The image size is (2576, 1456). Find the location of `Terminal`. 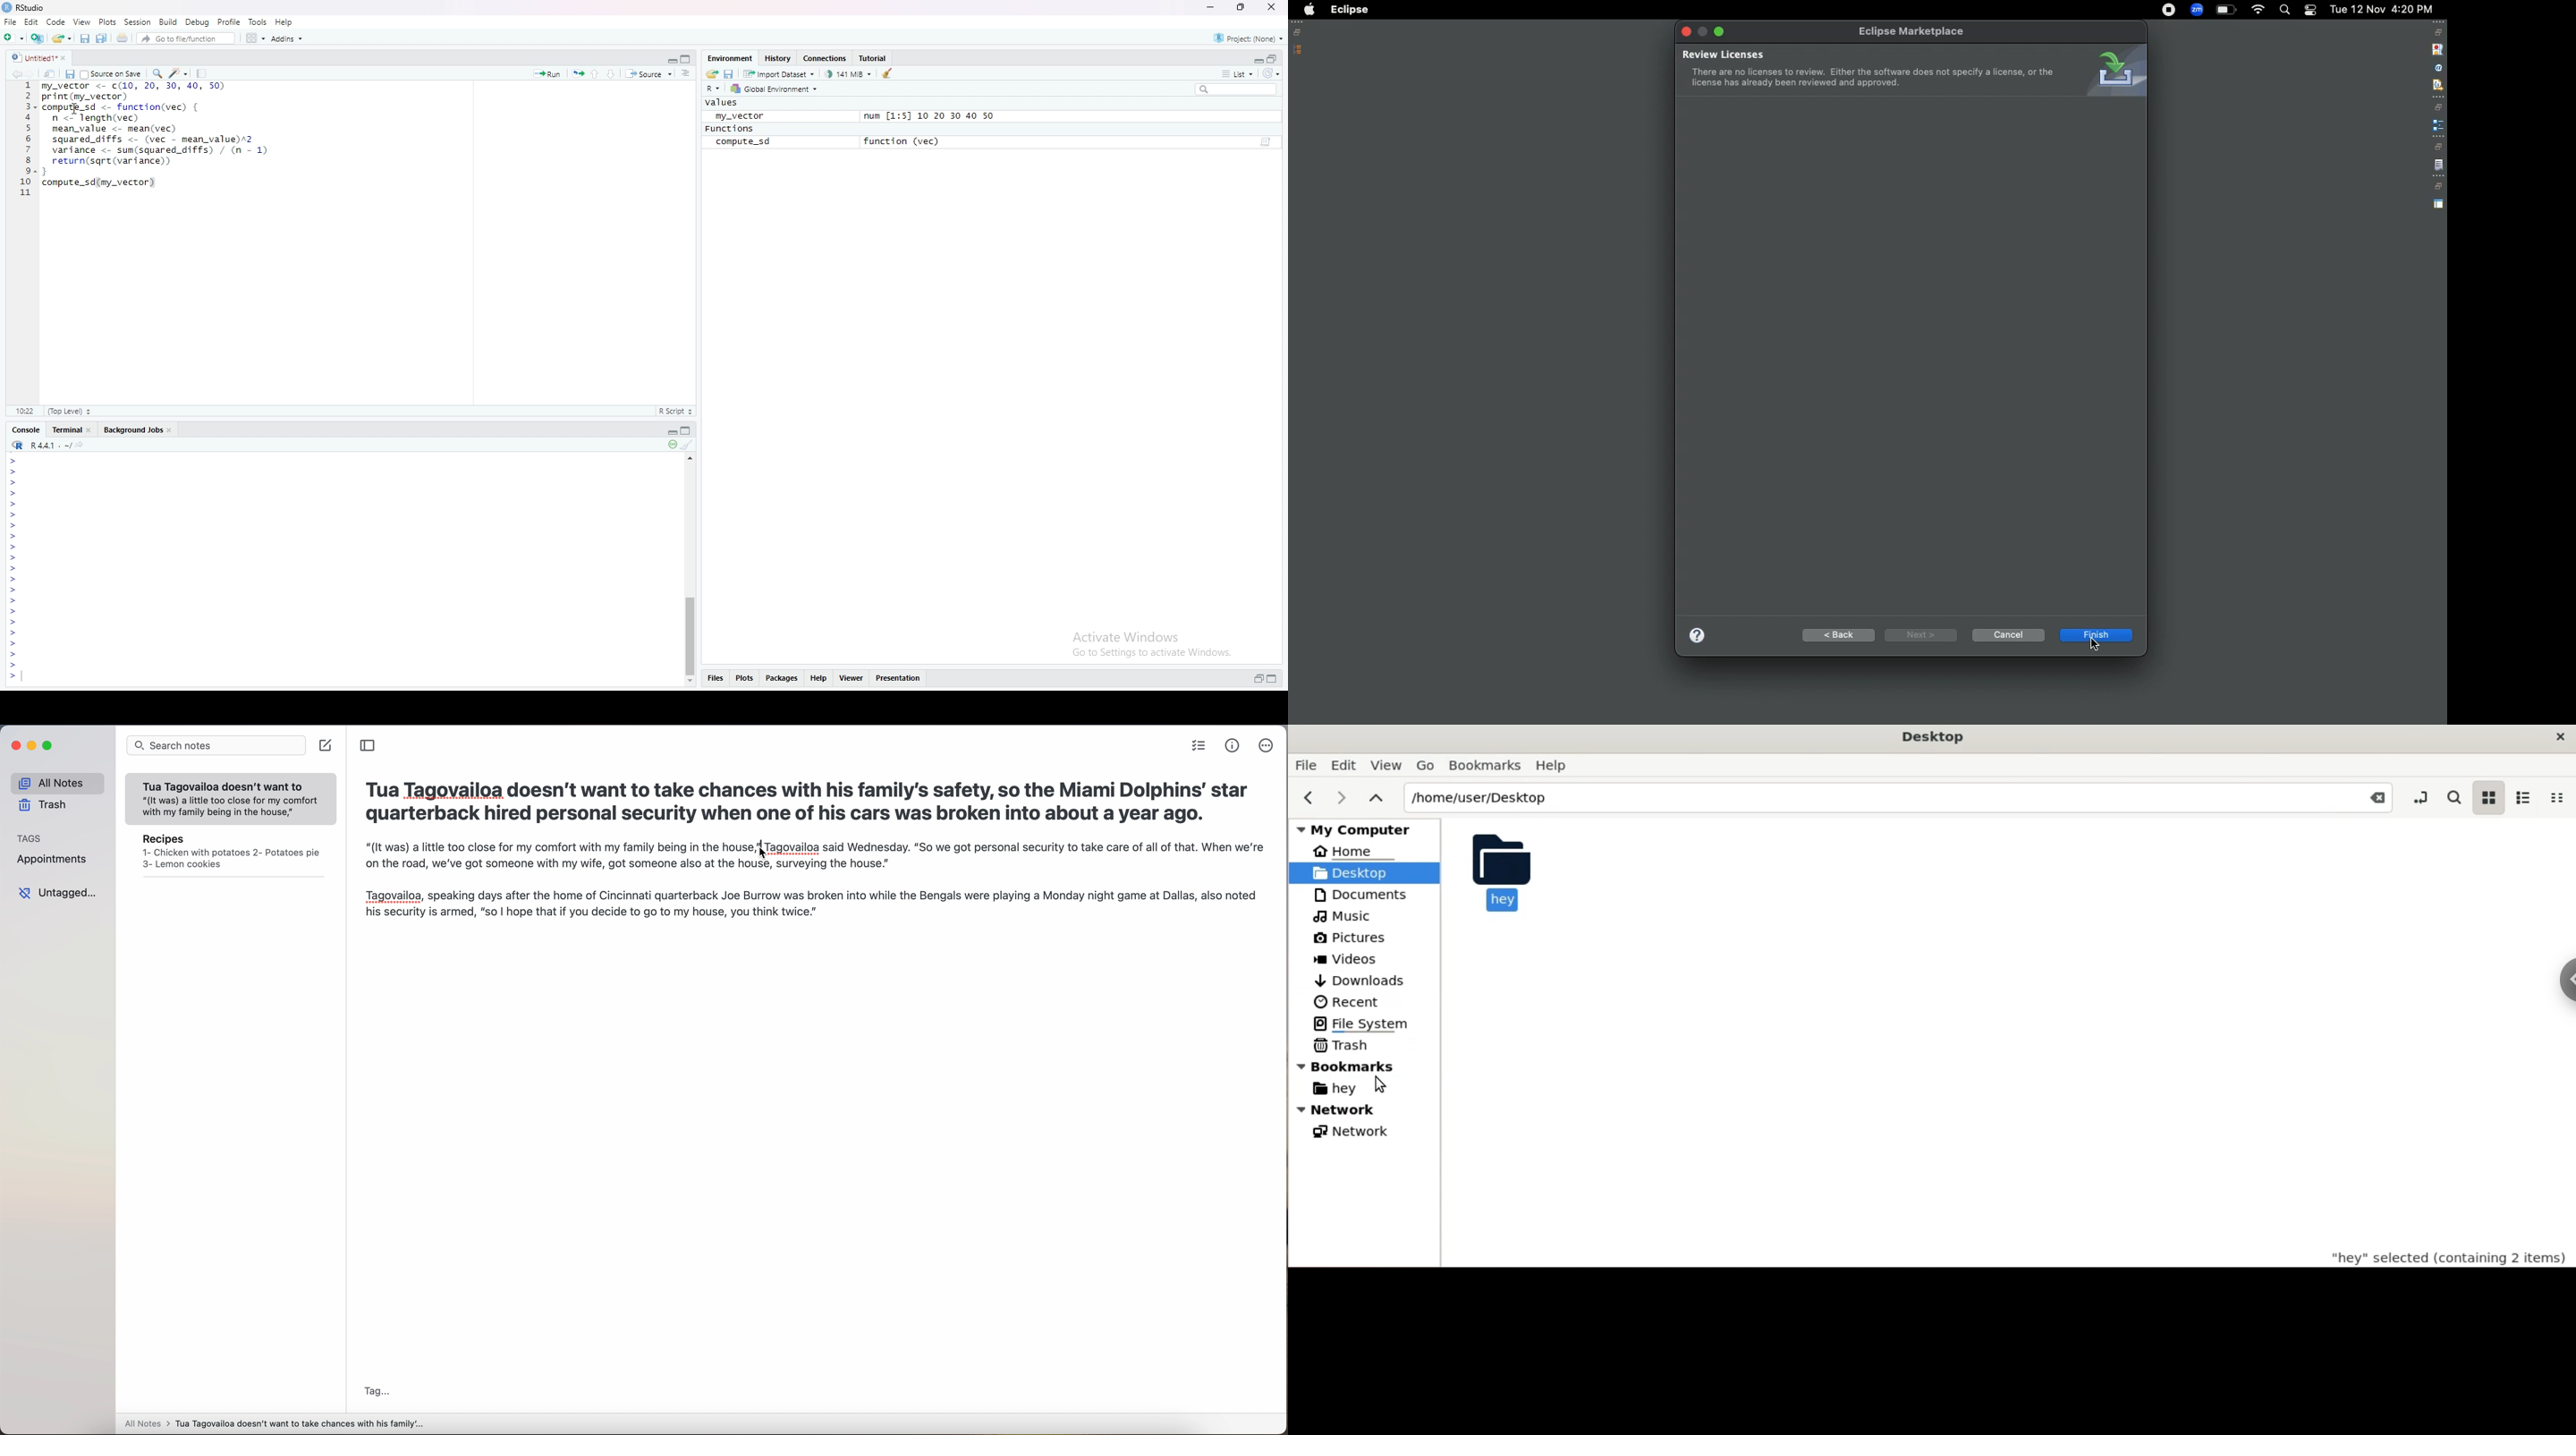

Terminal is located at coordinates (72, 429).